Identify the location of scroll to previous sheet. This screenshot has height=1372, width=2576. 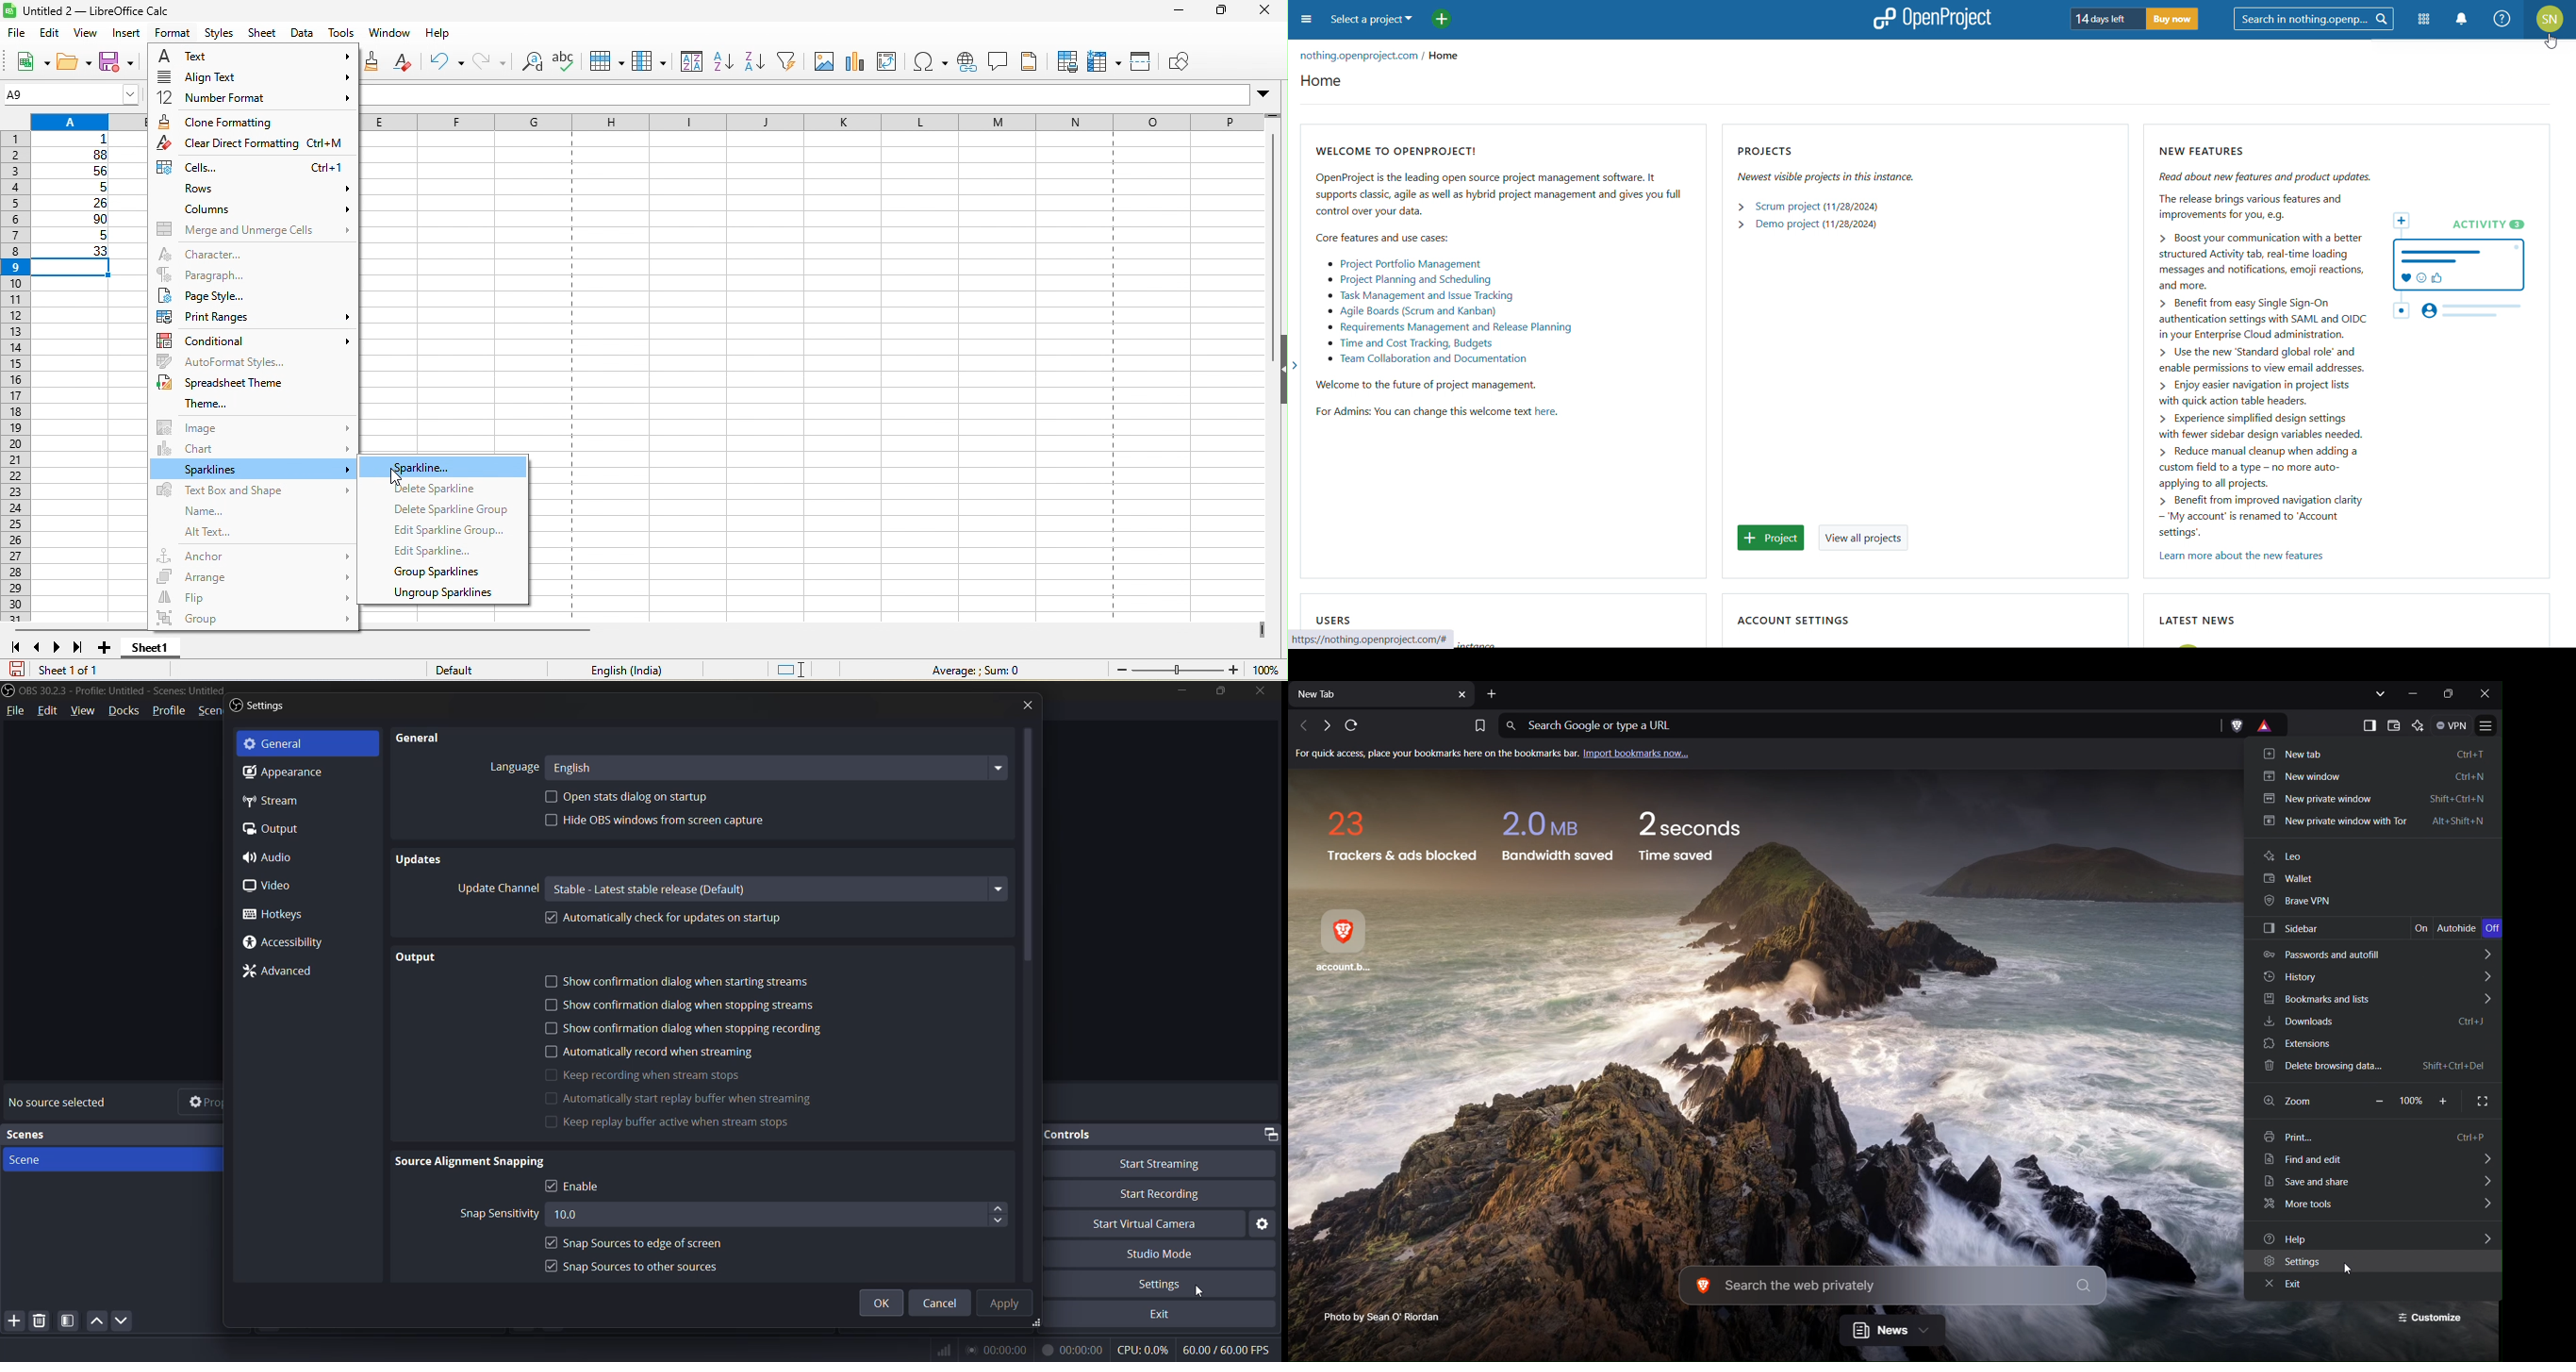
(39, 650).